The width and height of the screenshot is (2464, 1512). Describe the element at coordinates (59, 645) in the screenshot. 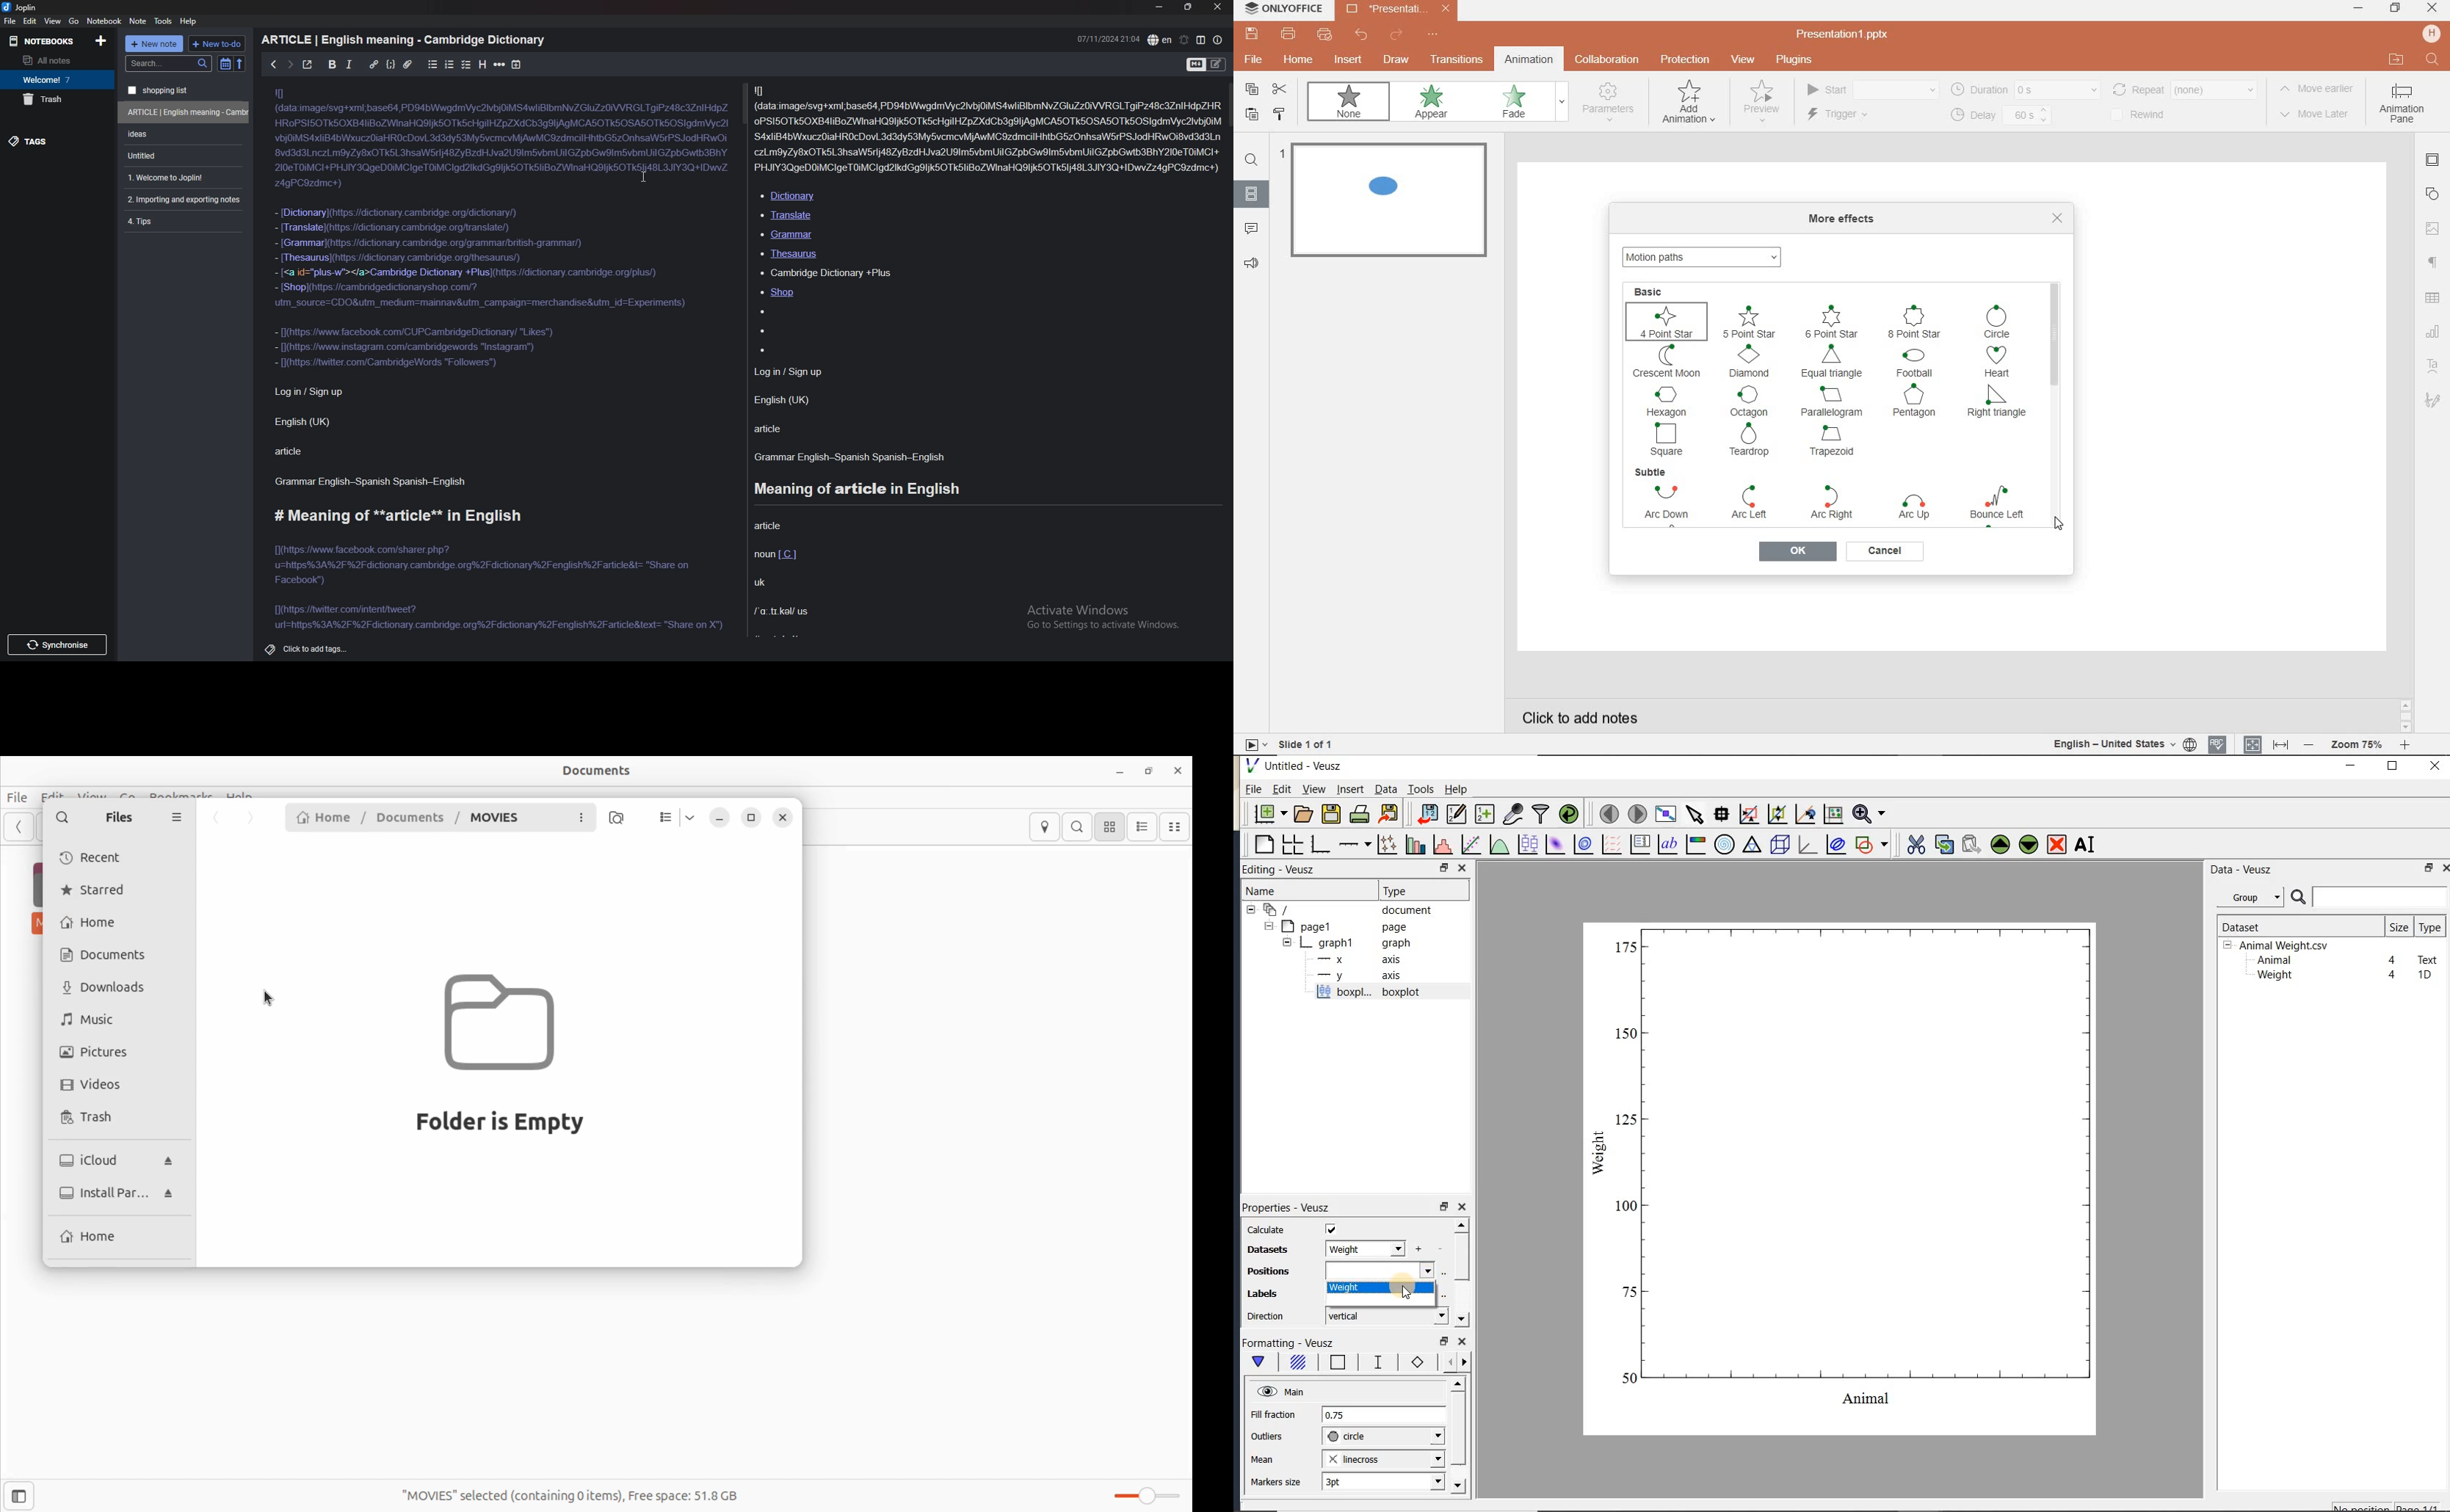

I see `sync` at that location.